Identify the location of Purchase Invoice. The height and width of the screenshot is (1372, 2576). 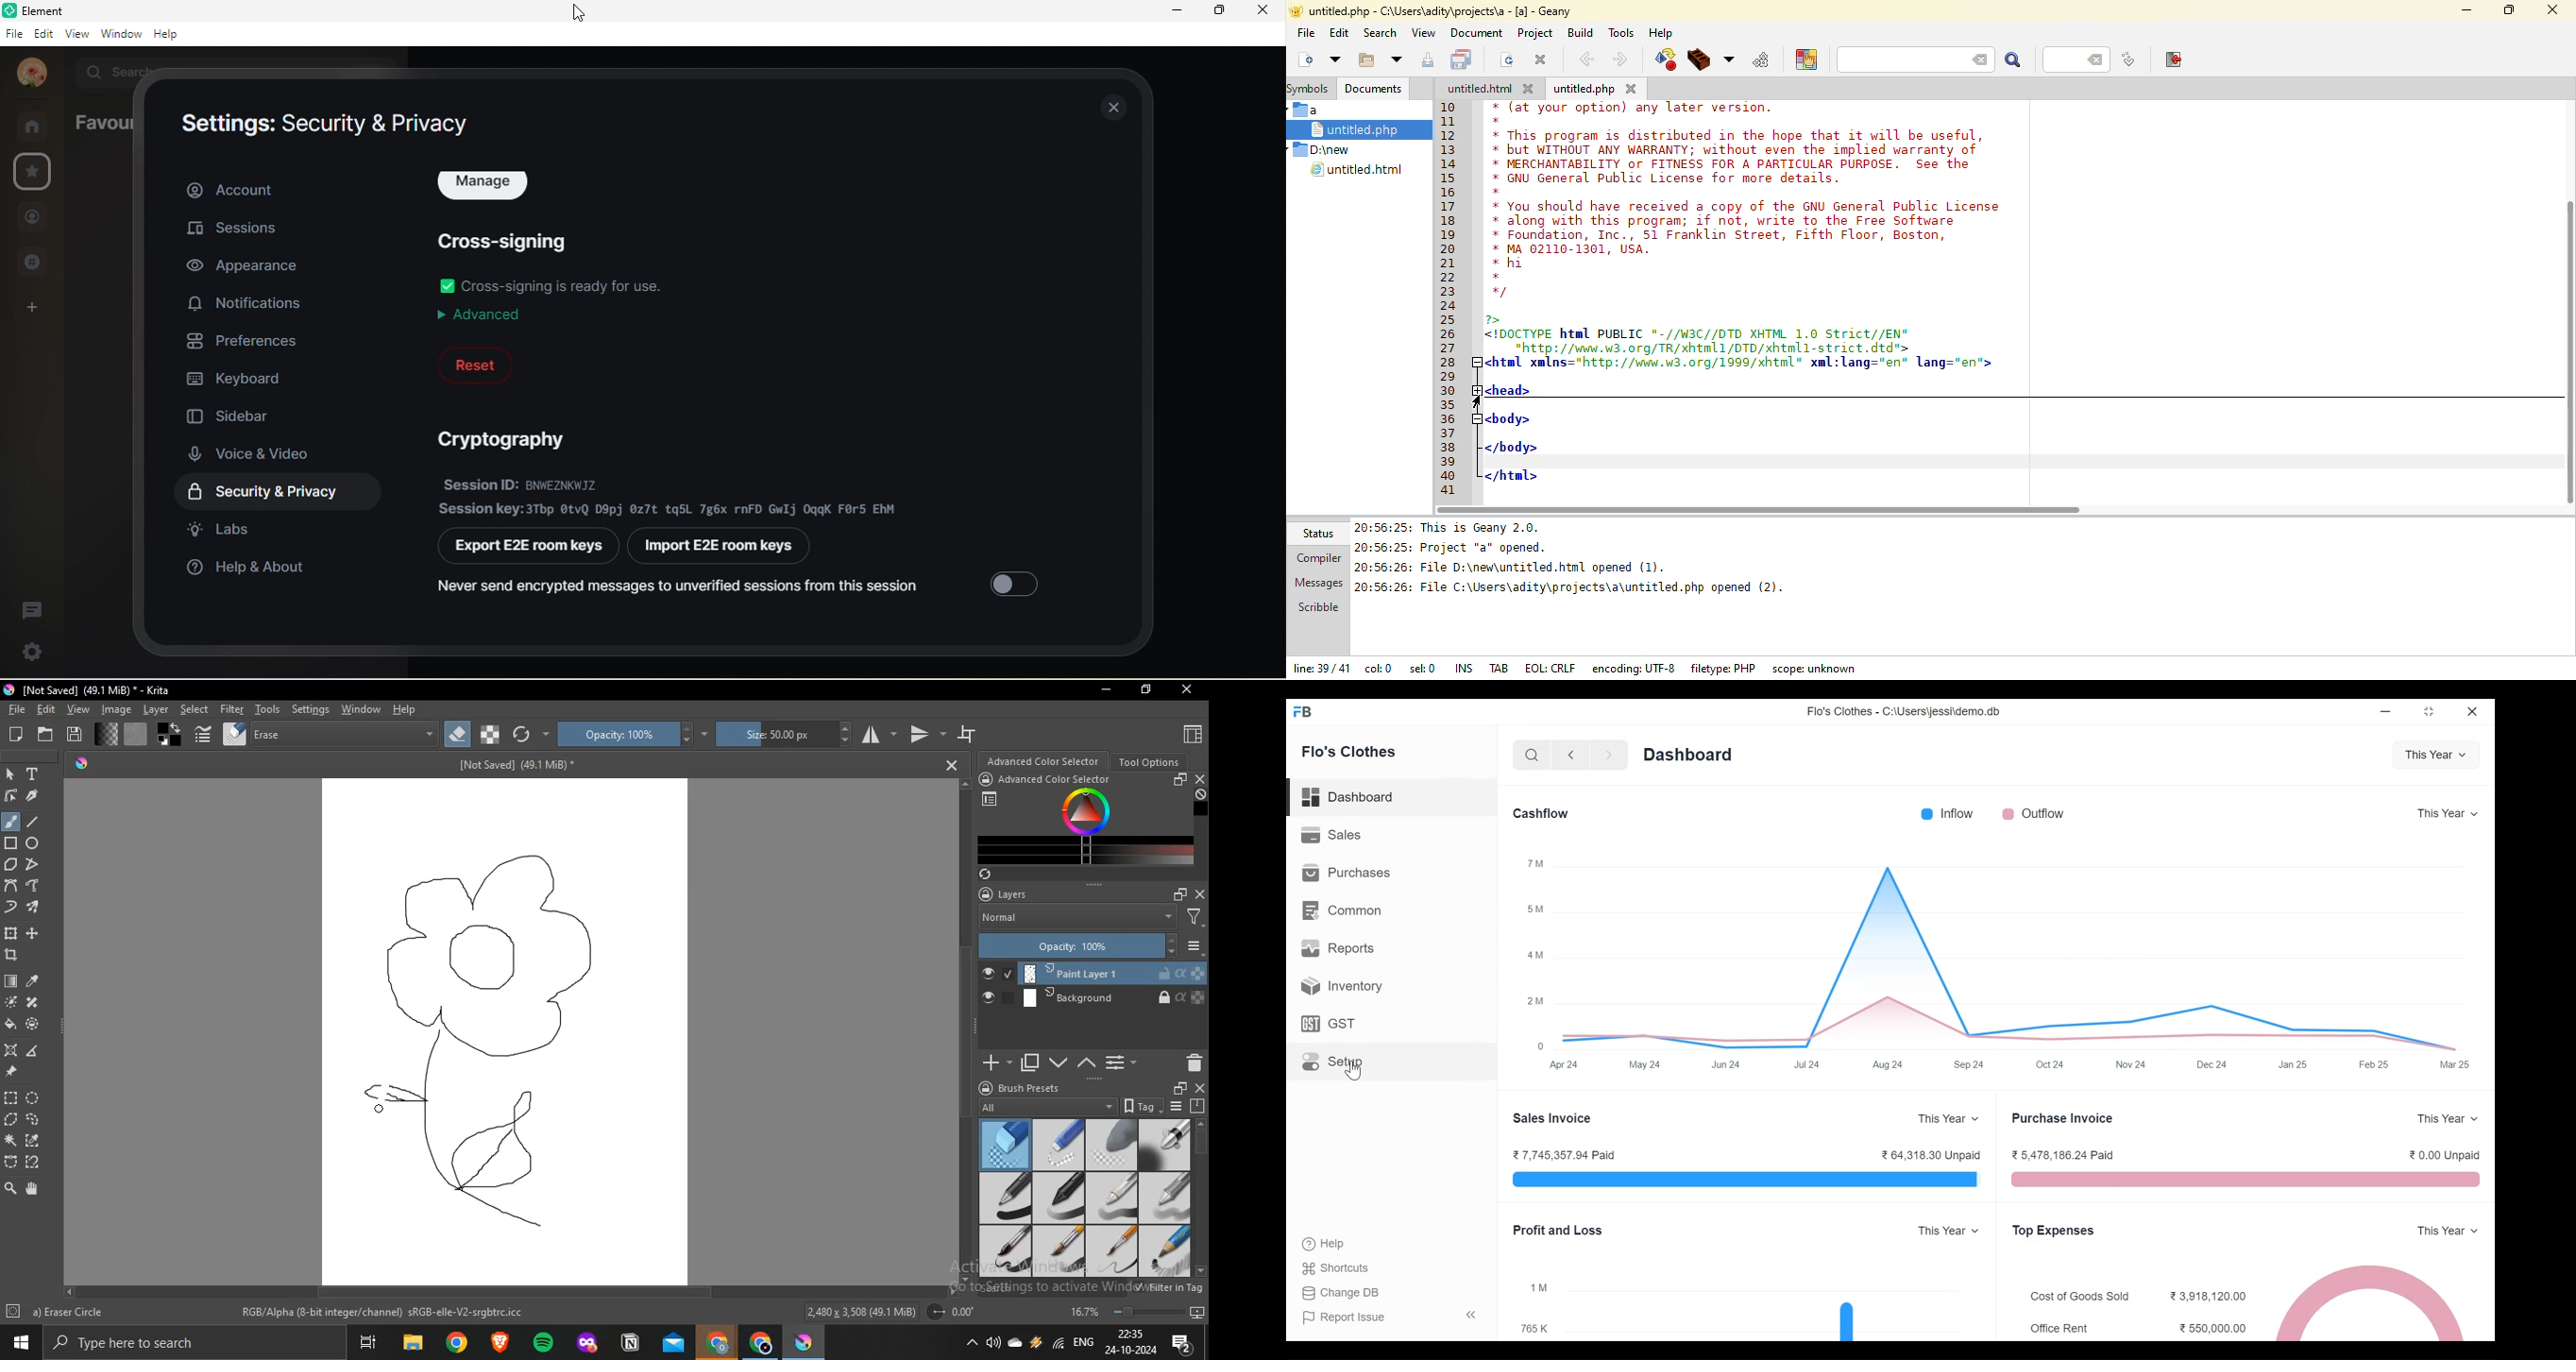
(2064, 1117).